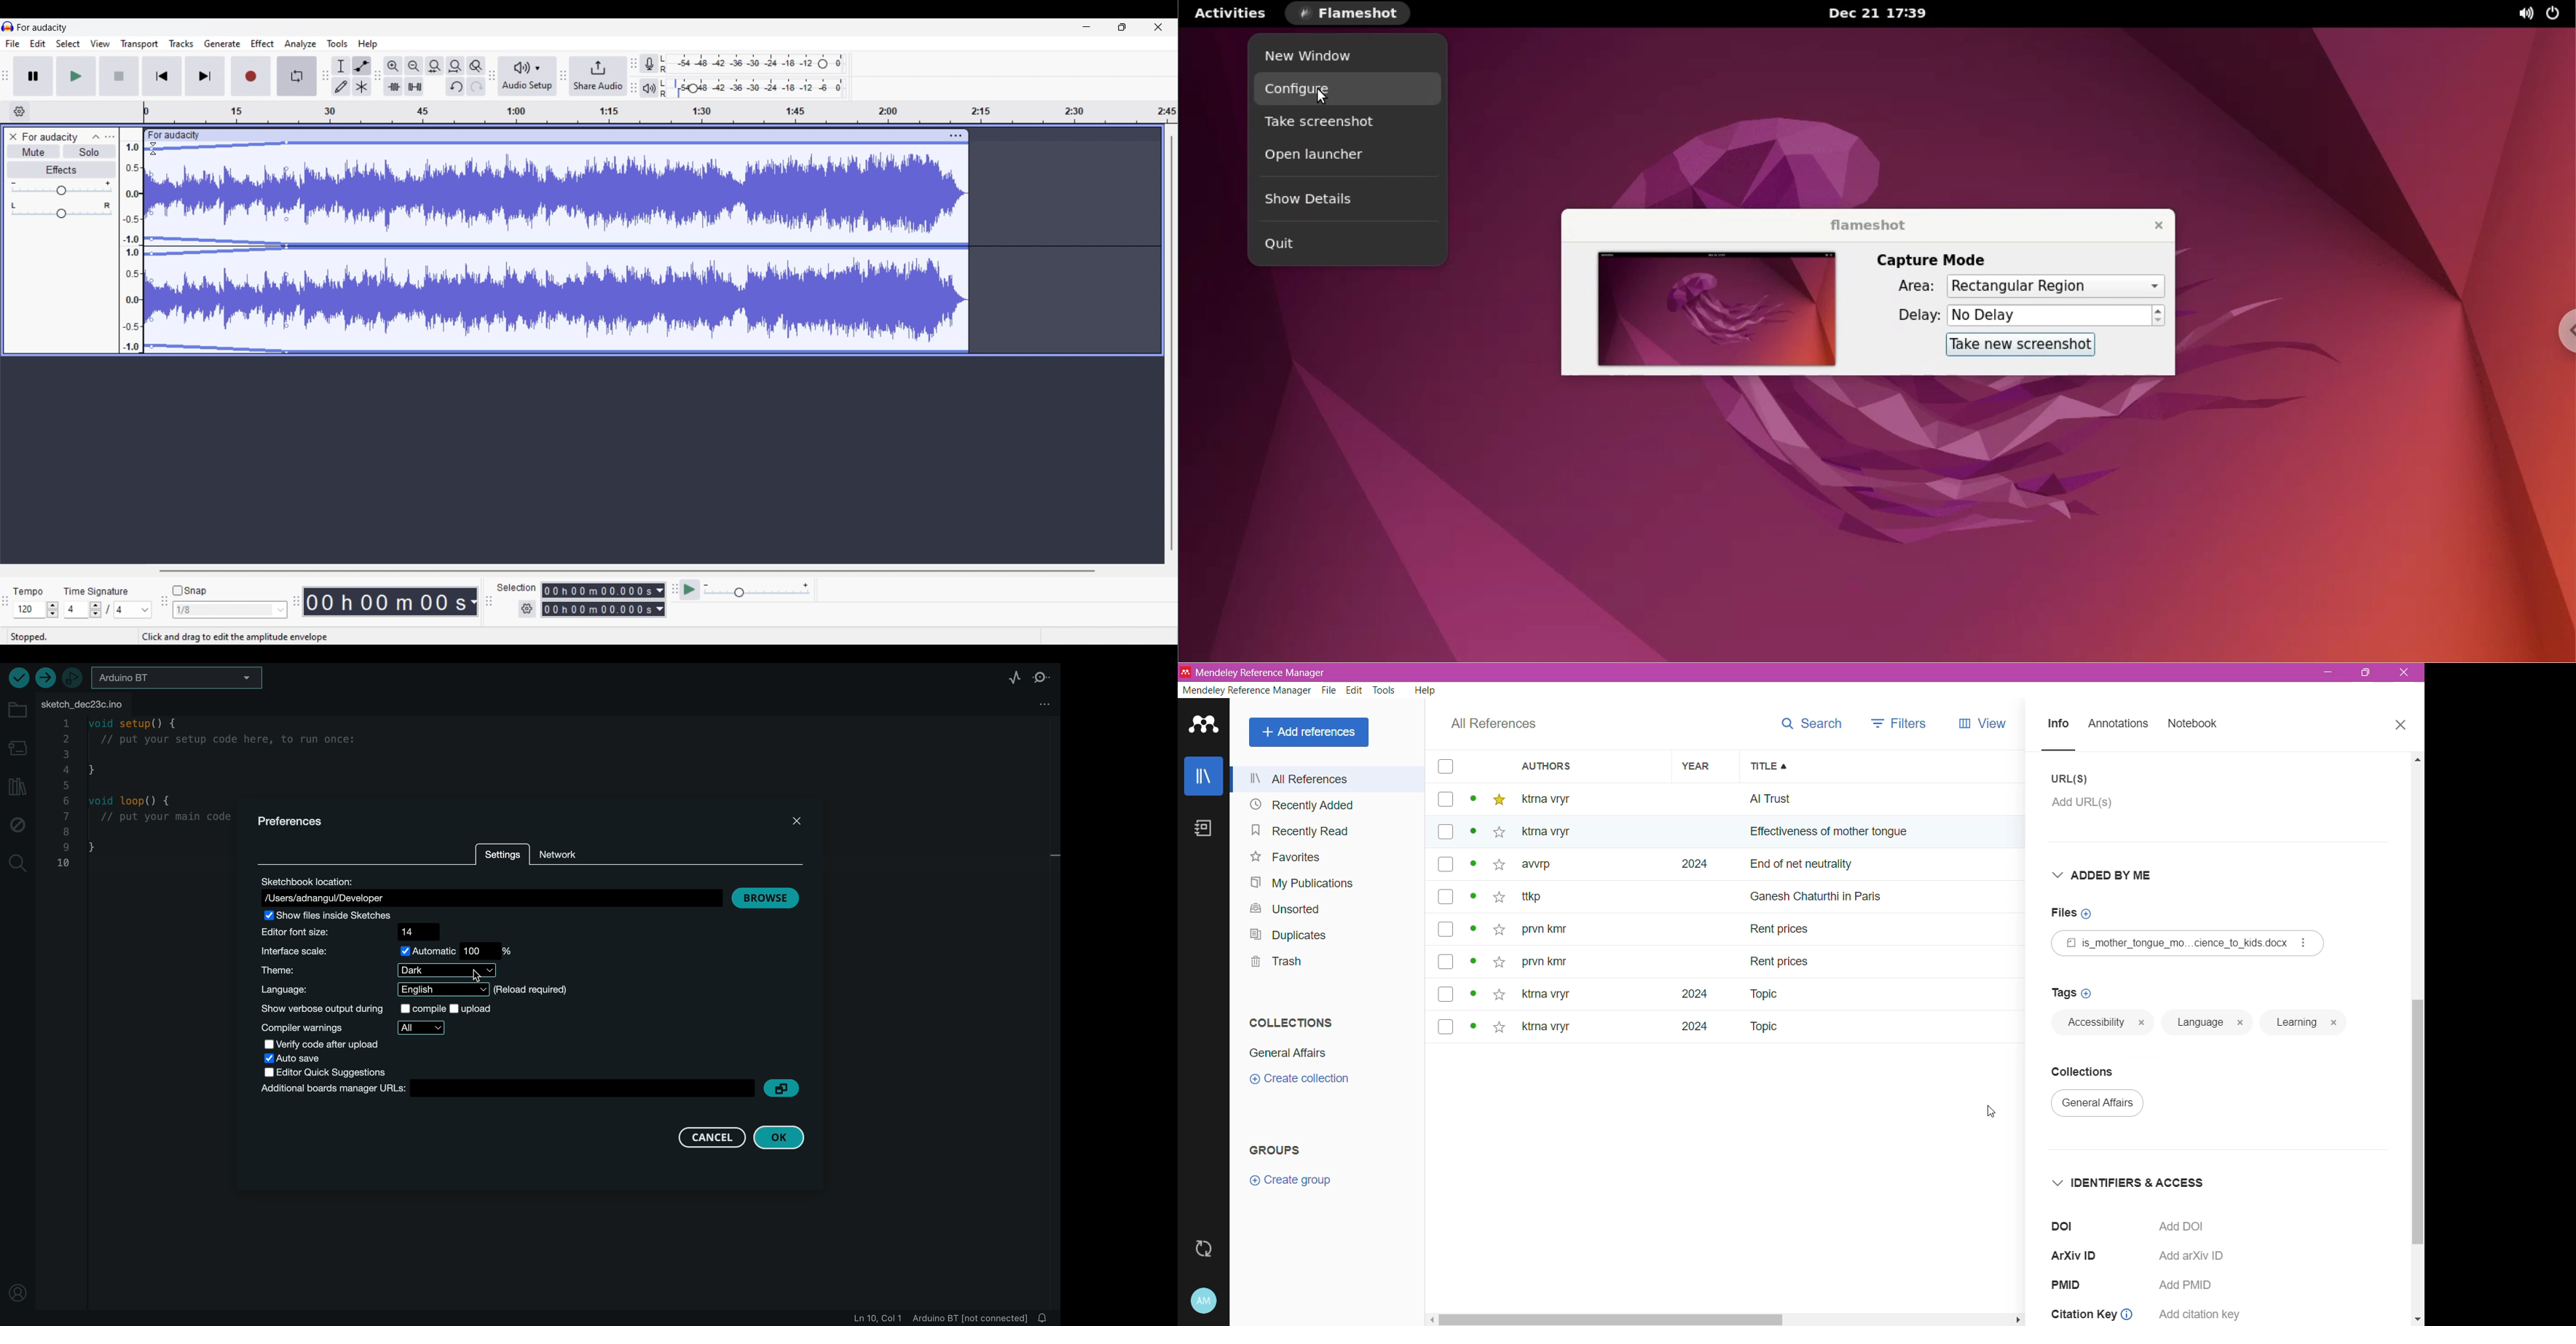 The height and width of the screenshot is (1344, 2576). Describe the element at coordinates (1475, 900) in the screenshot. I see `dot ` at that location.